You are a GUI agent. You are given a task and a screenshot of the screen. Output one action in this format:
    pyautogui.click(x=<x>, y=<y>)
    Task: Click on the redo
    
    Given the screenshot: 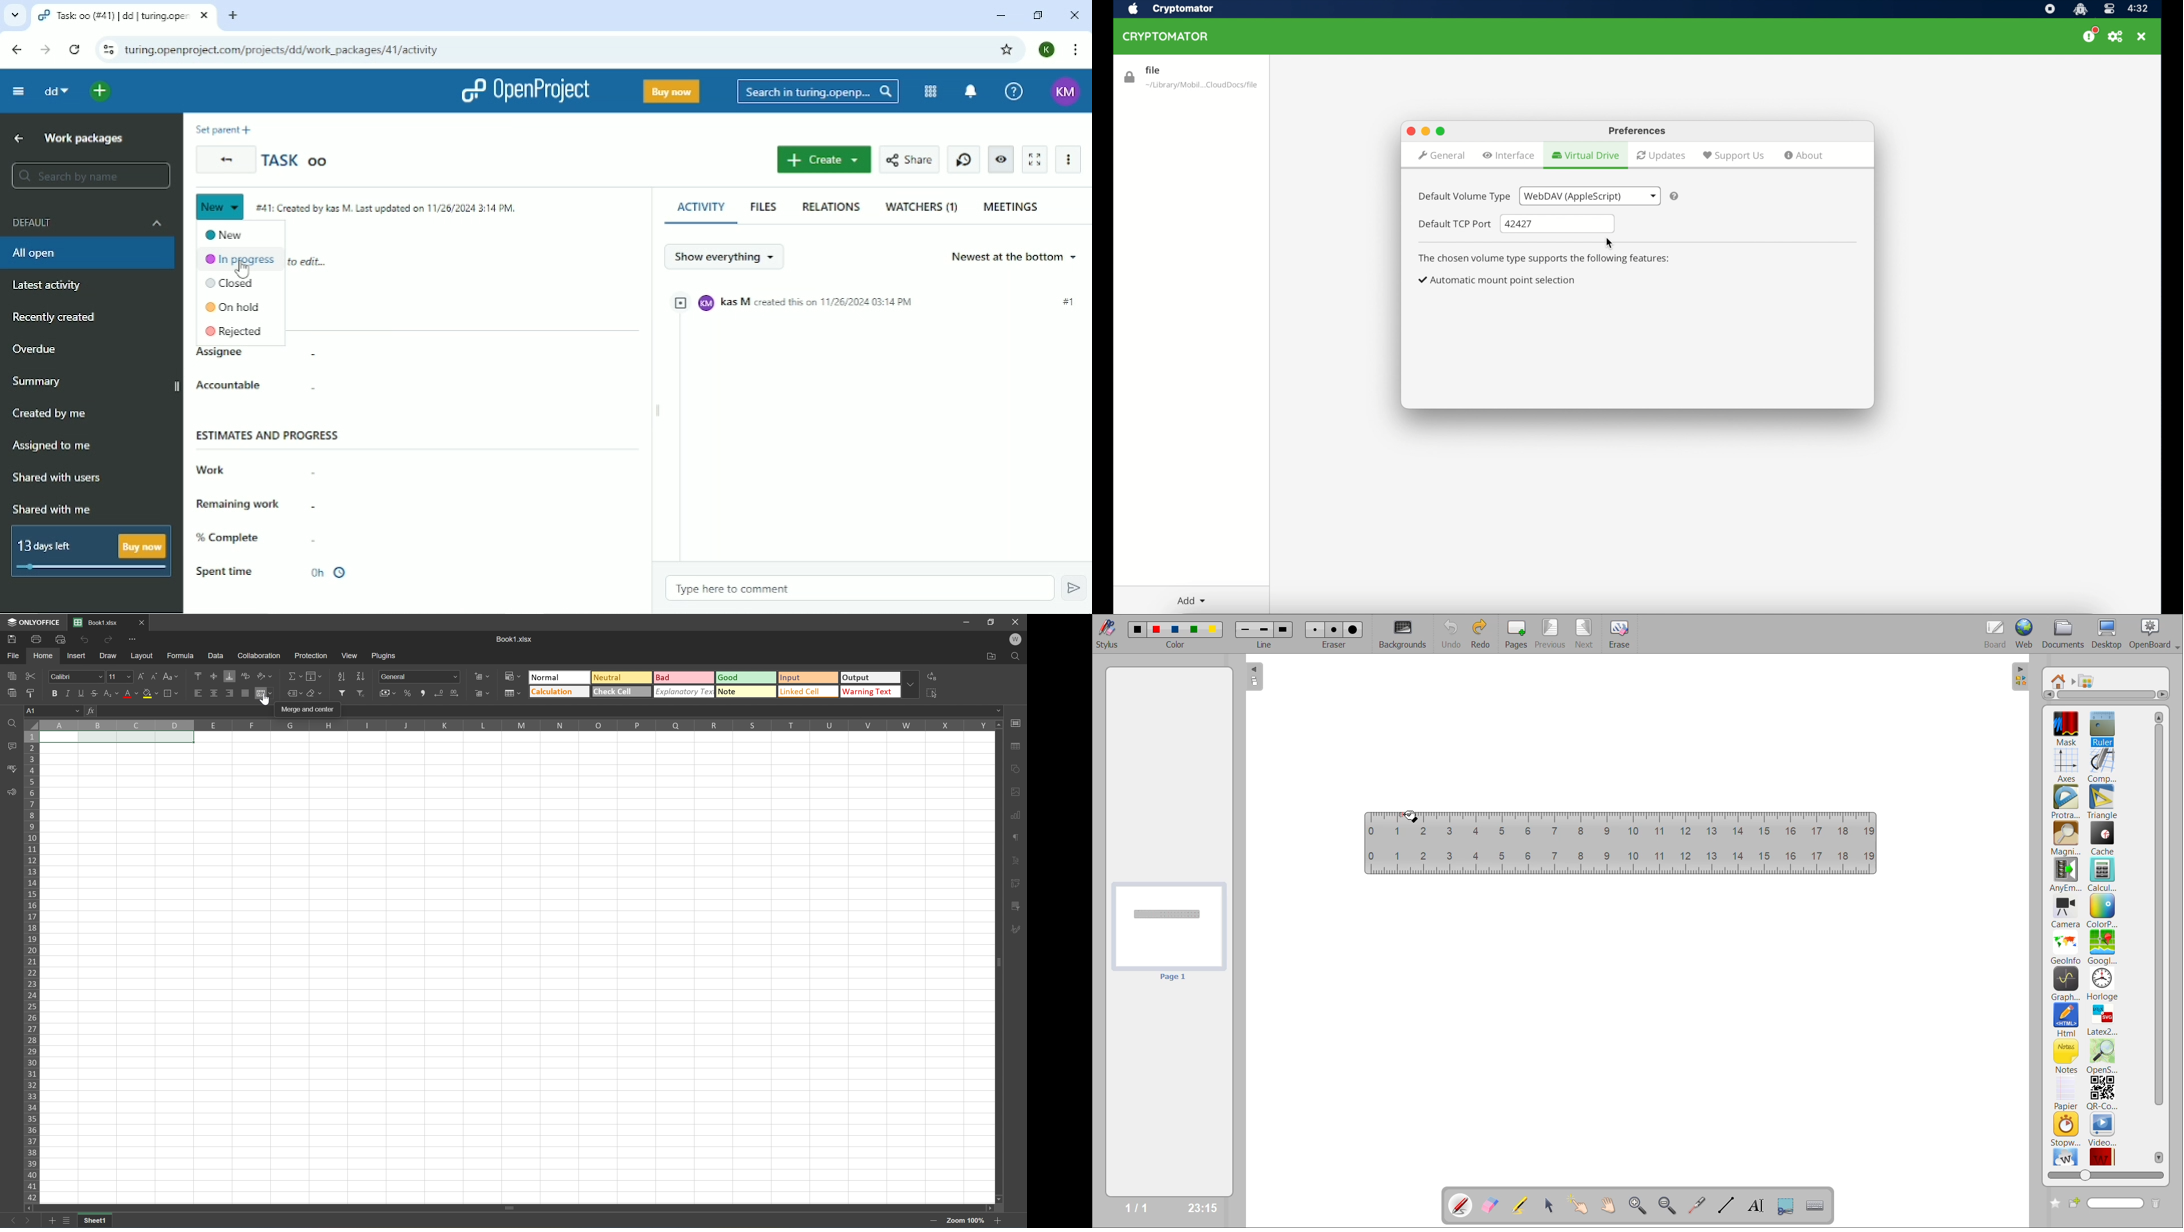 What is the action you would take?
    pyautogui.click(x=1483, y=633)
    